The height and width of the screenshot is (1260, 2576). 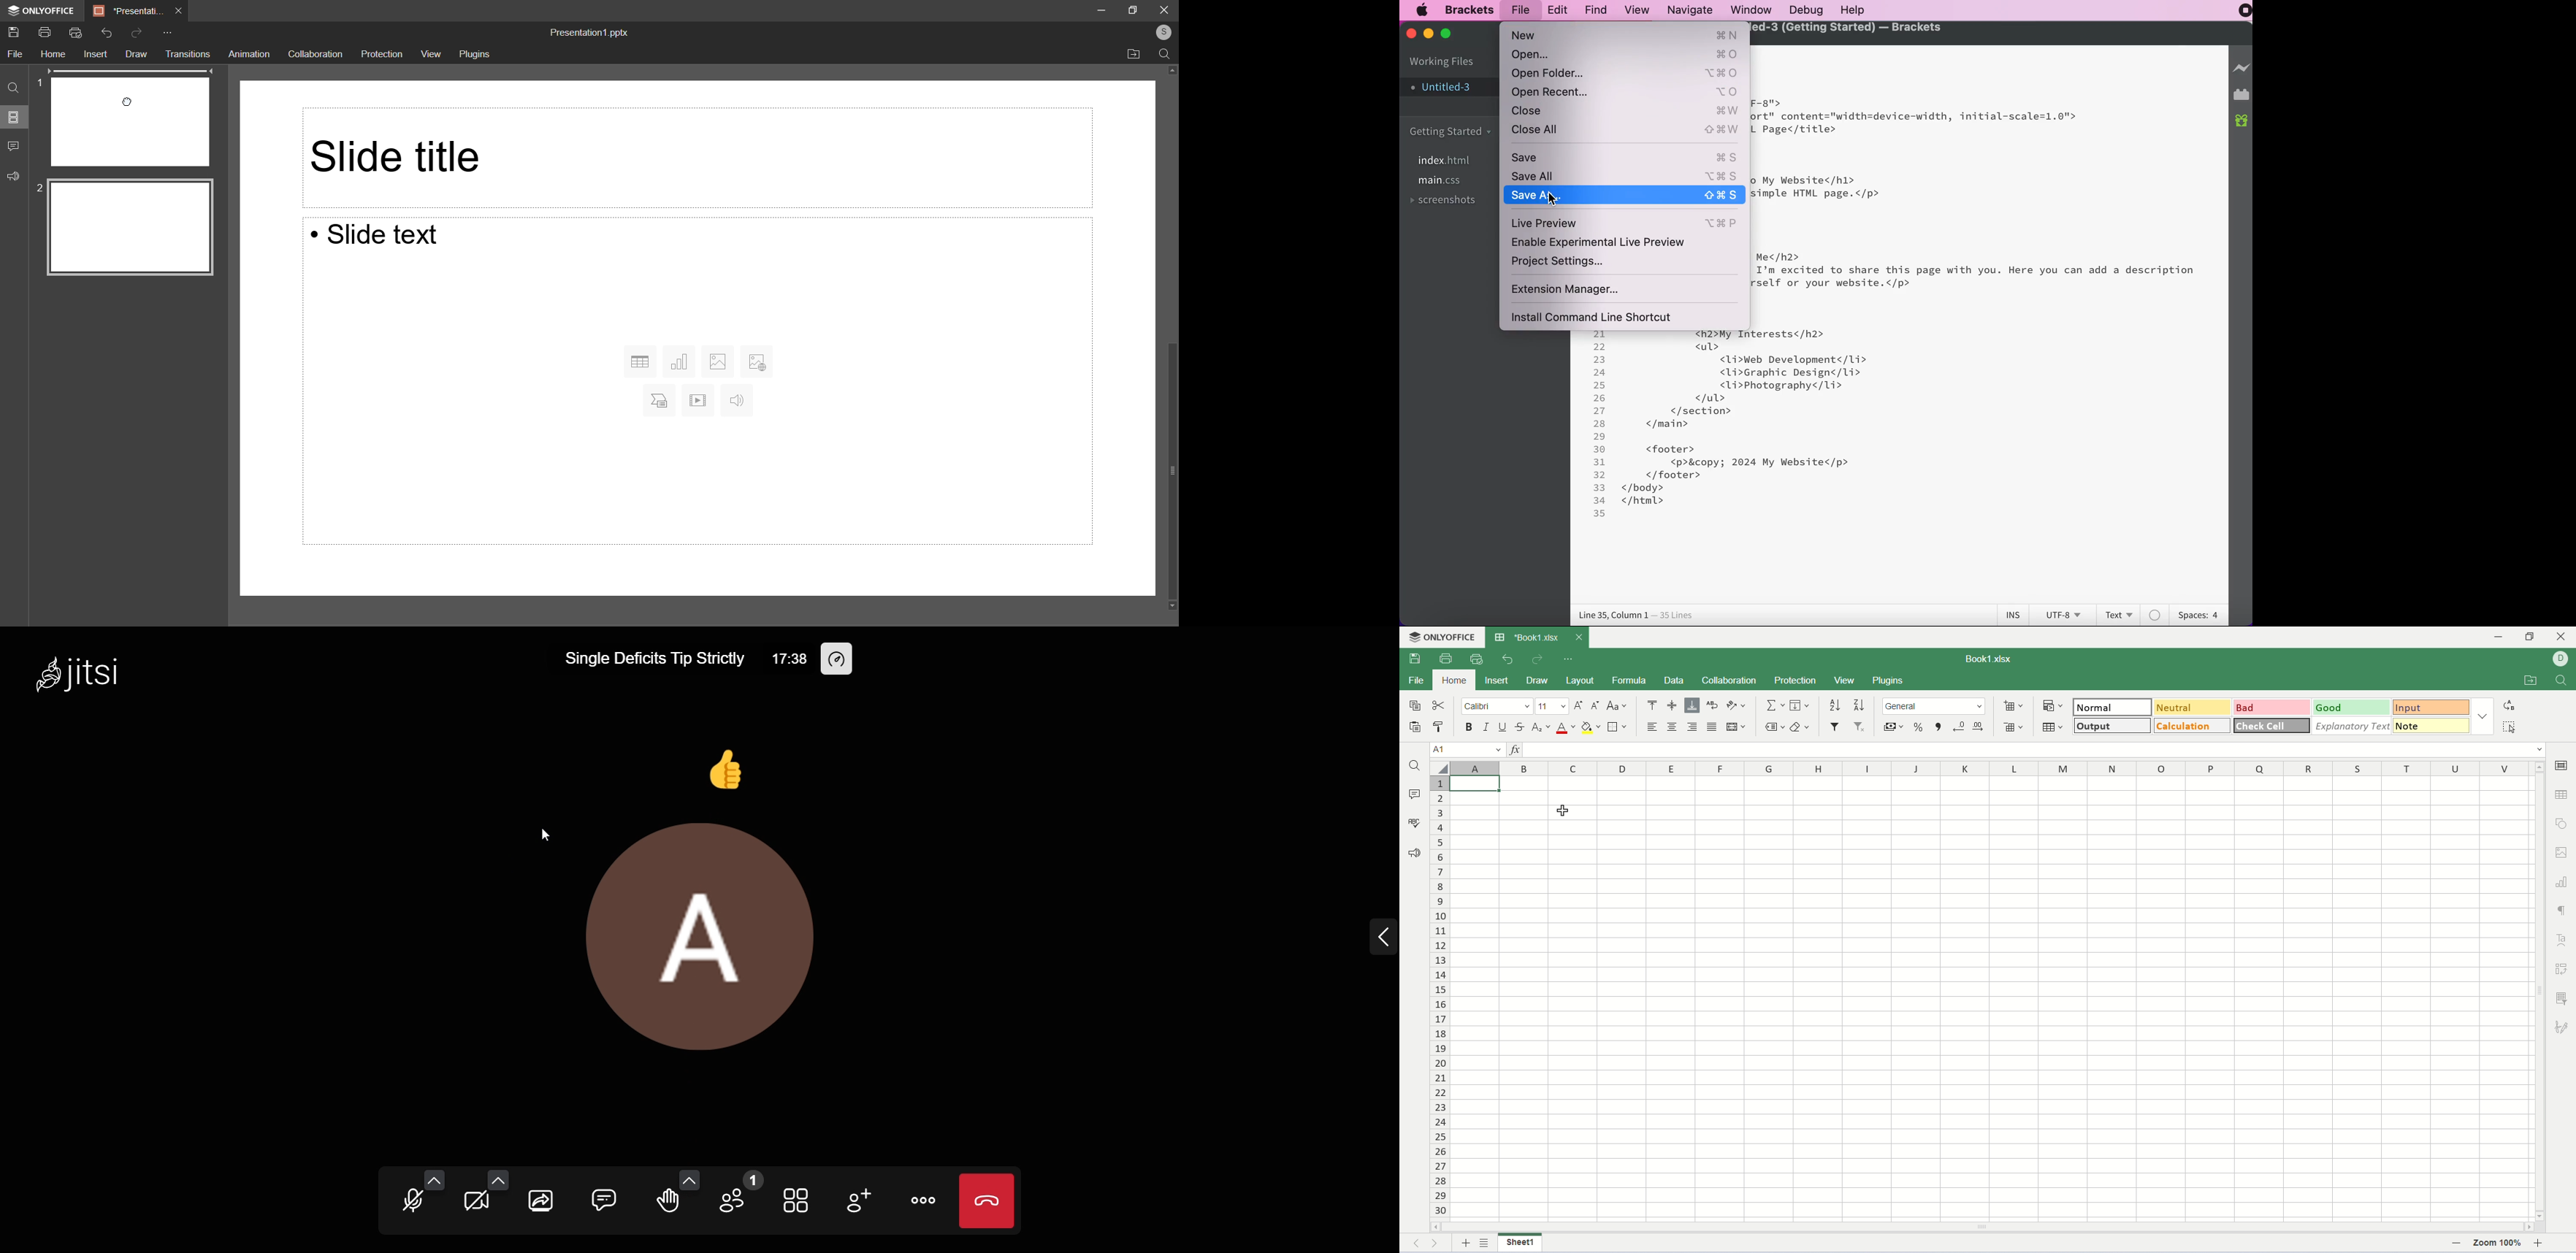 What do you see at coordinates (106, 33) in the screenshot?
I see `Undo` at bounding box center [106, 33].